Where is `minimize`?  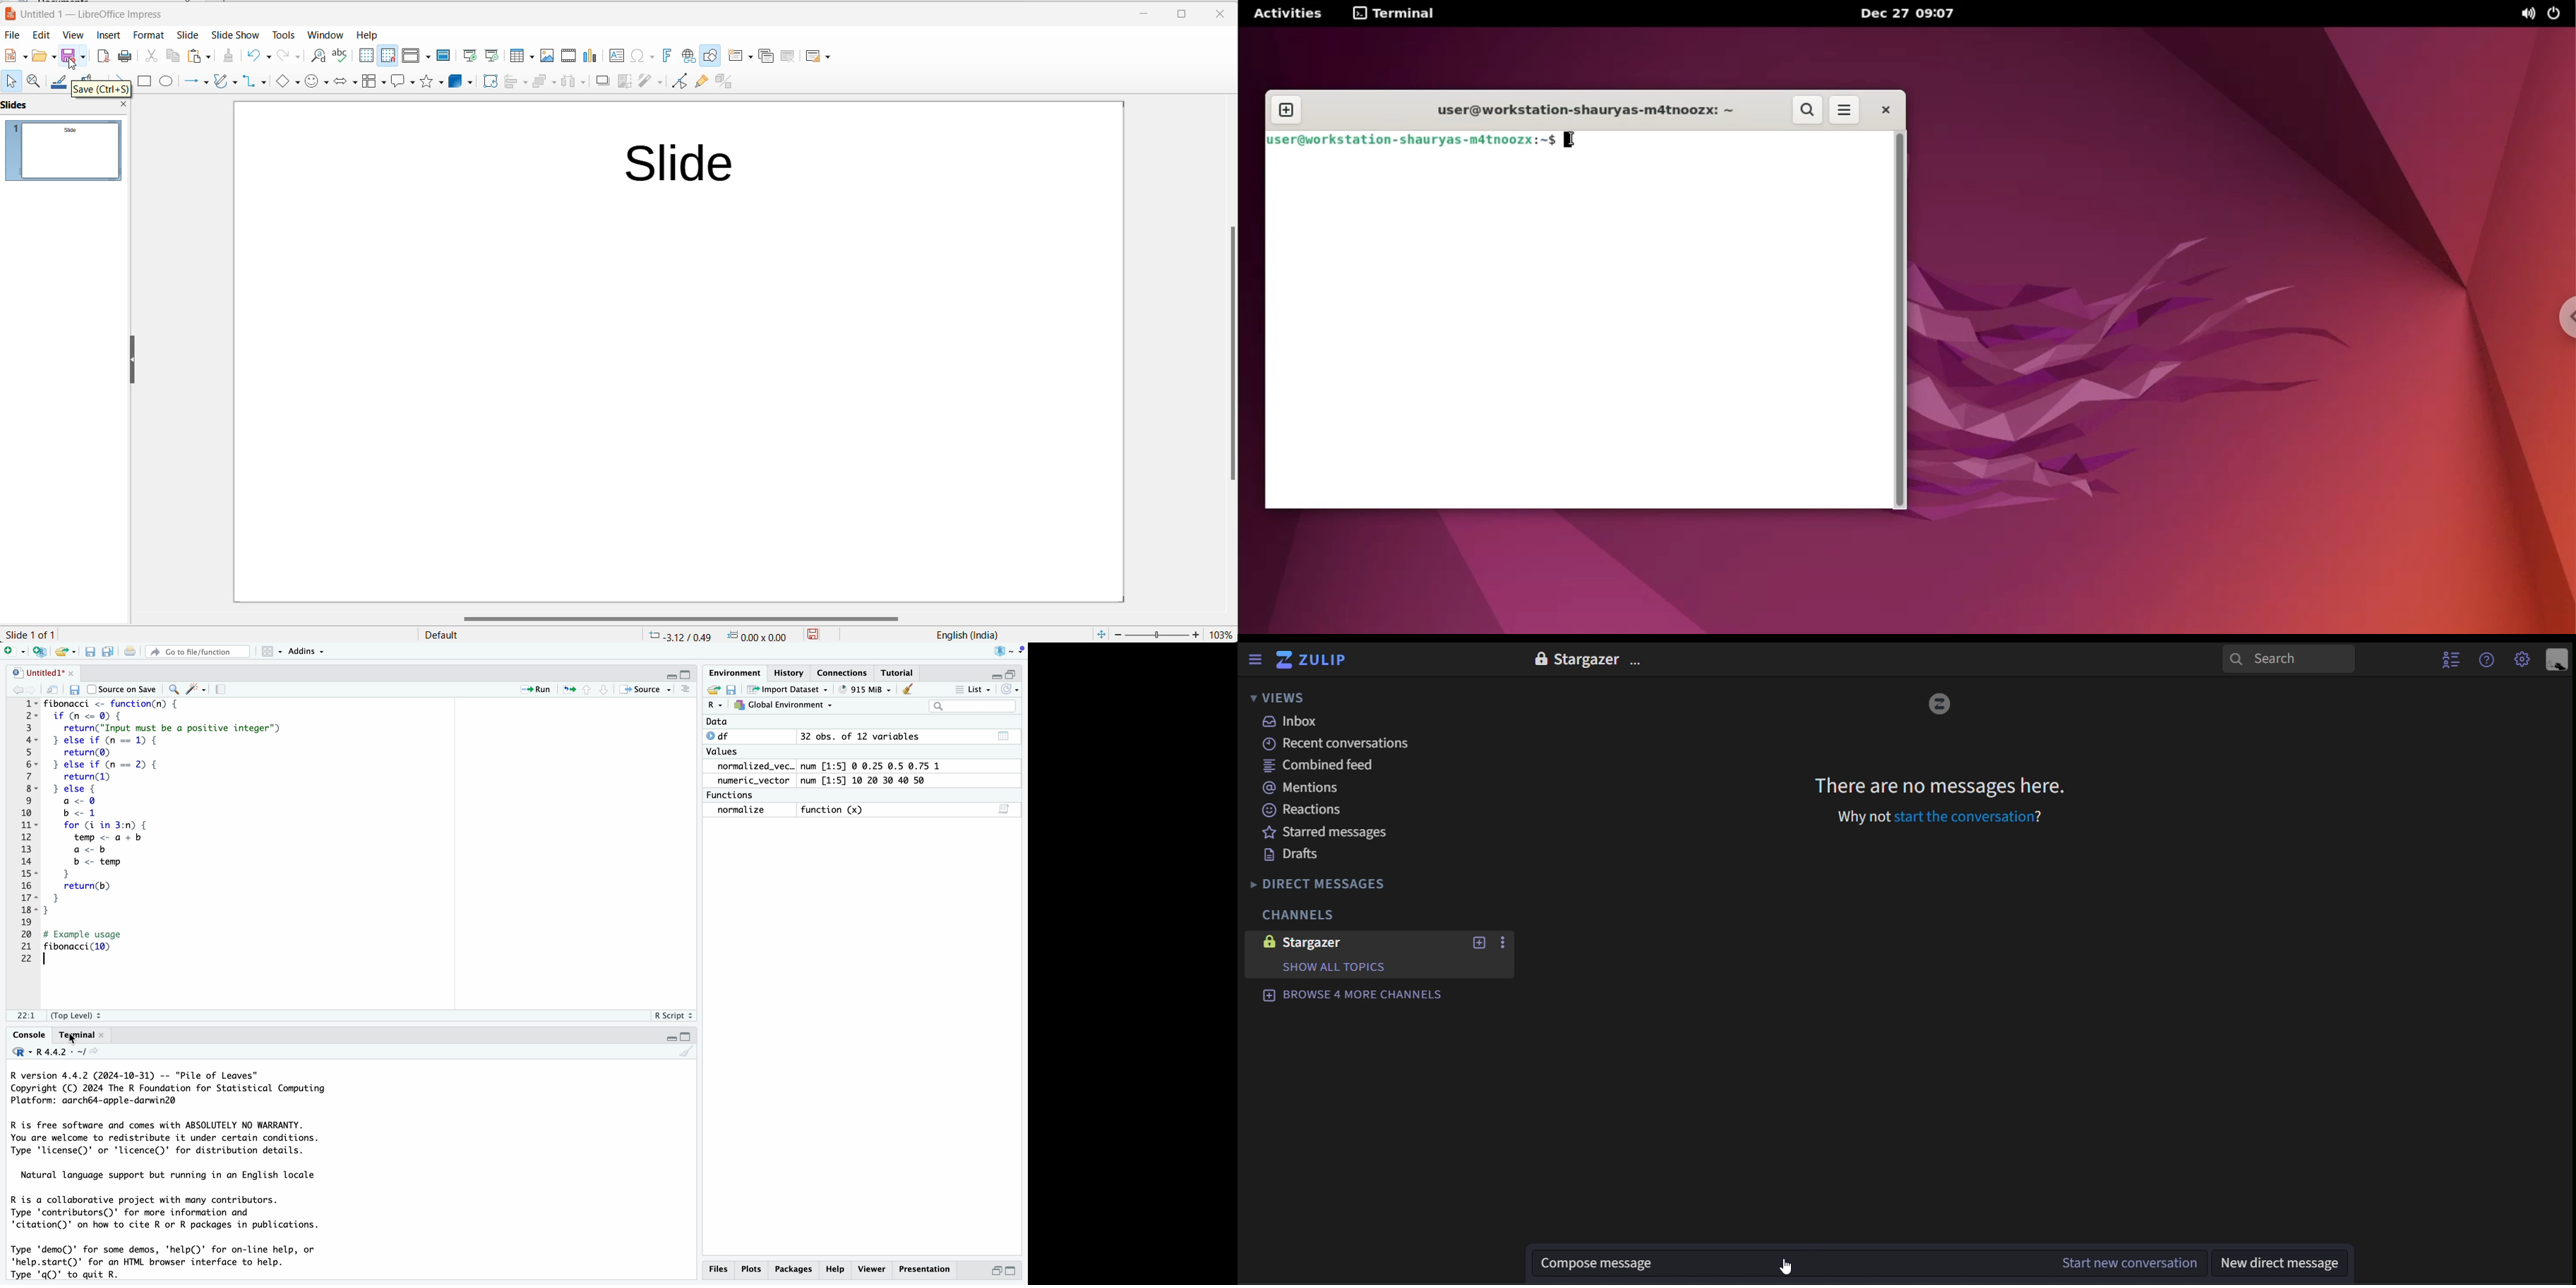
minimize is located at coordinates (996, 1271).